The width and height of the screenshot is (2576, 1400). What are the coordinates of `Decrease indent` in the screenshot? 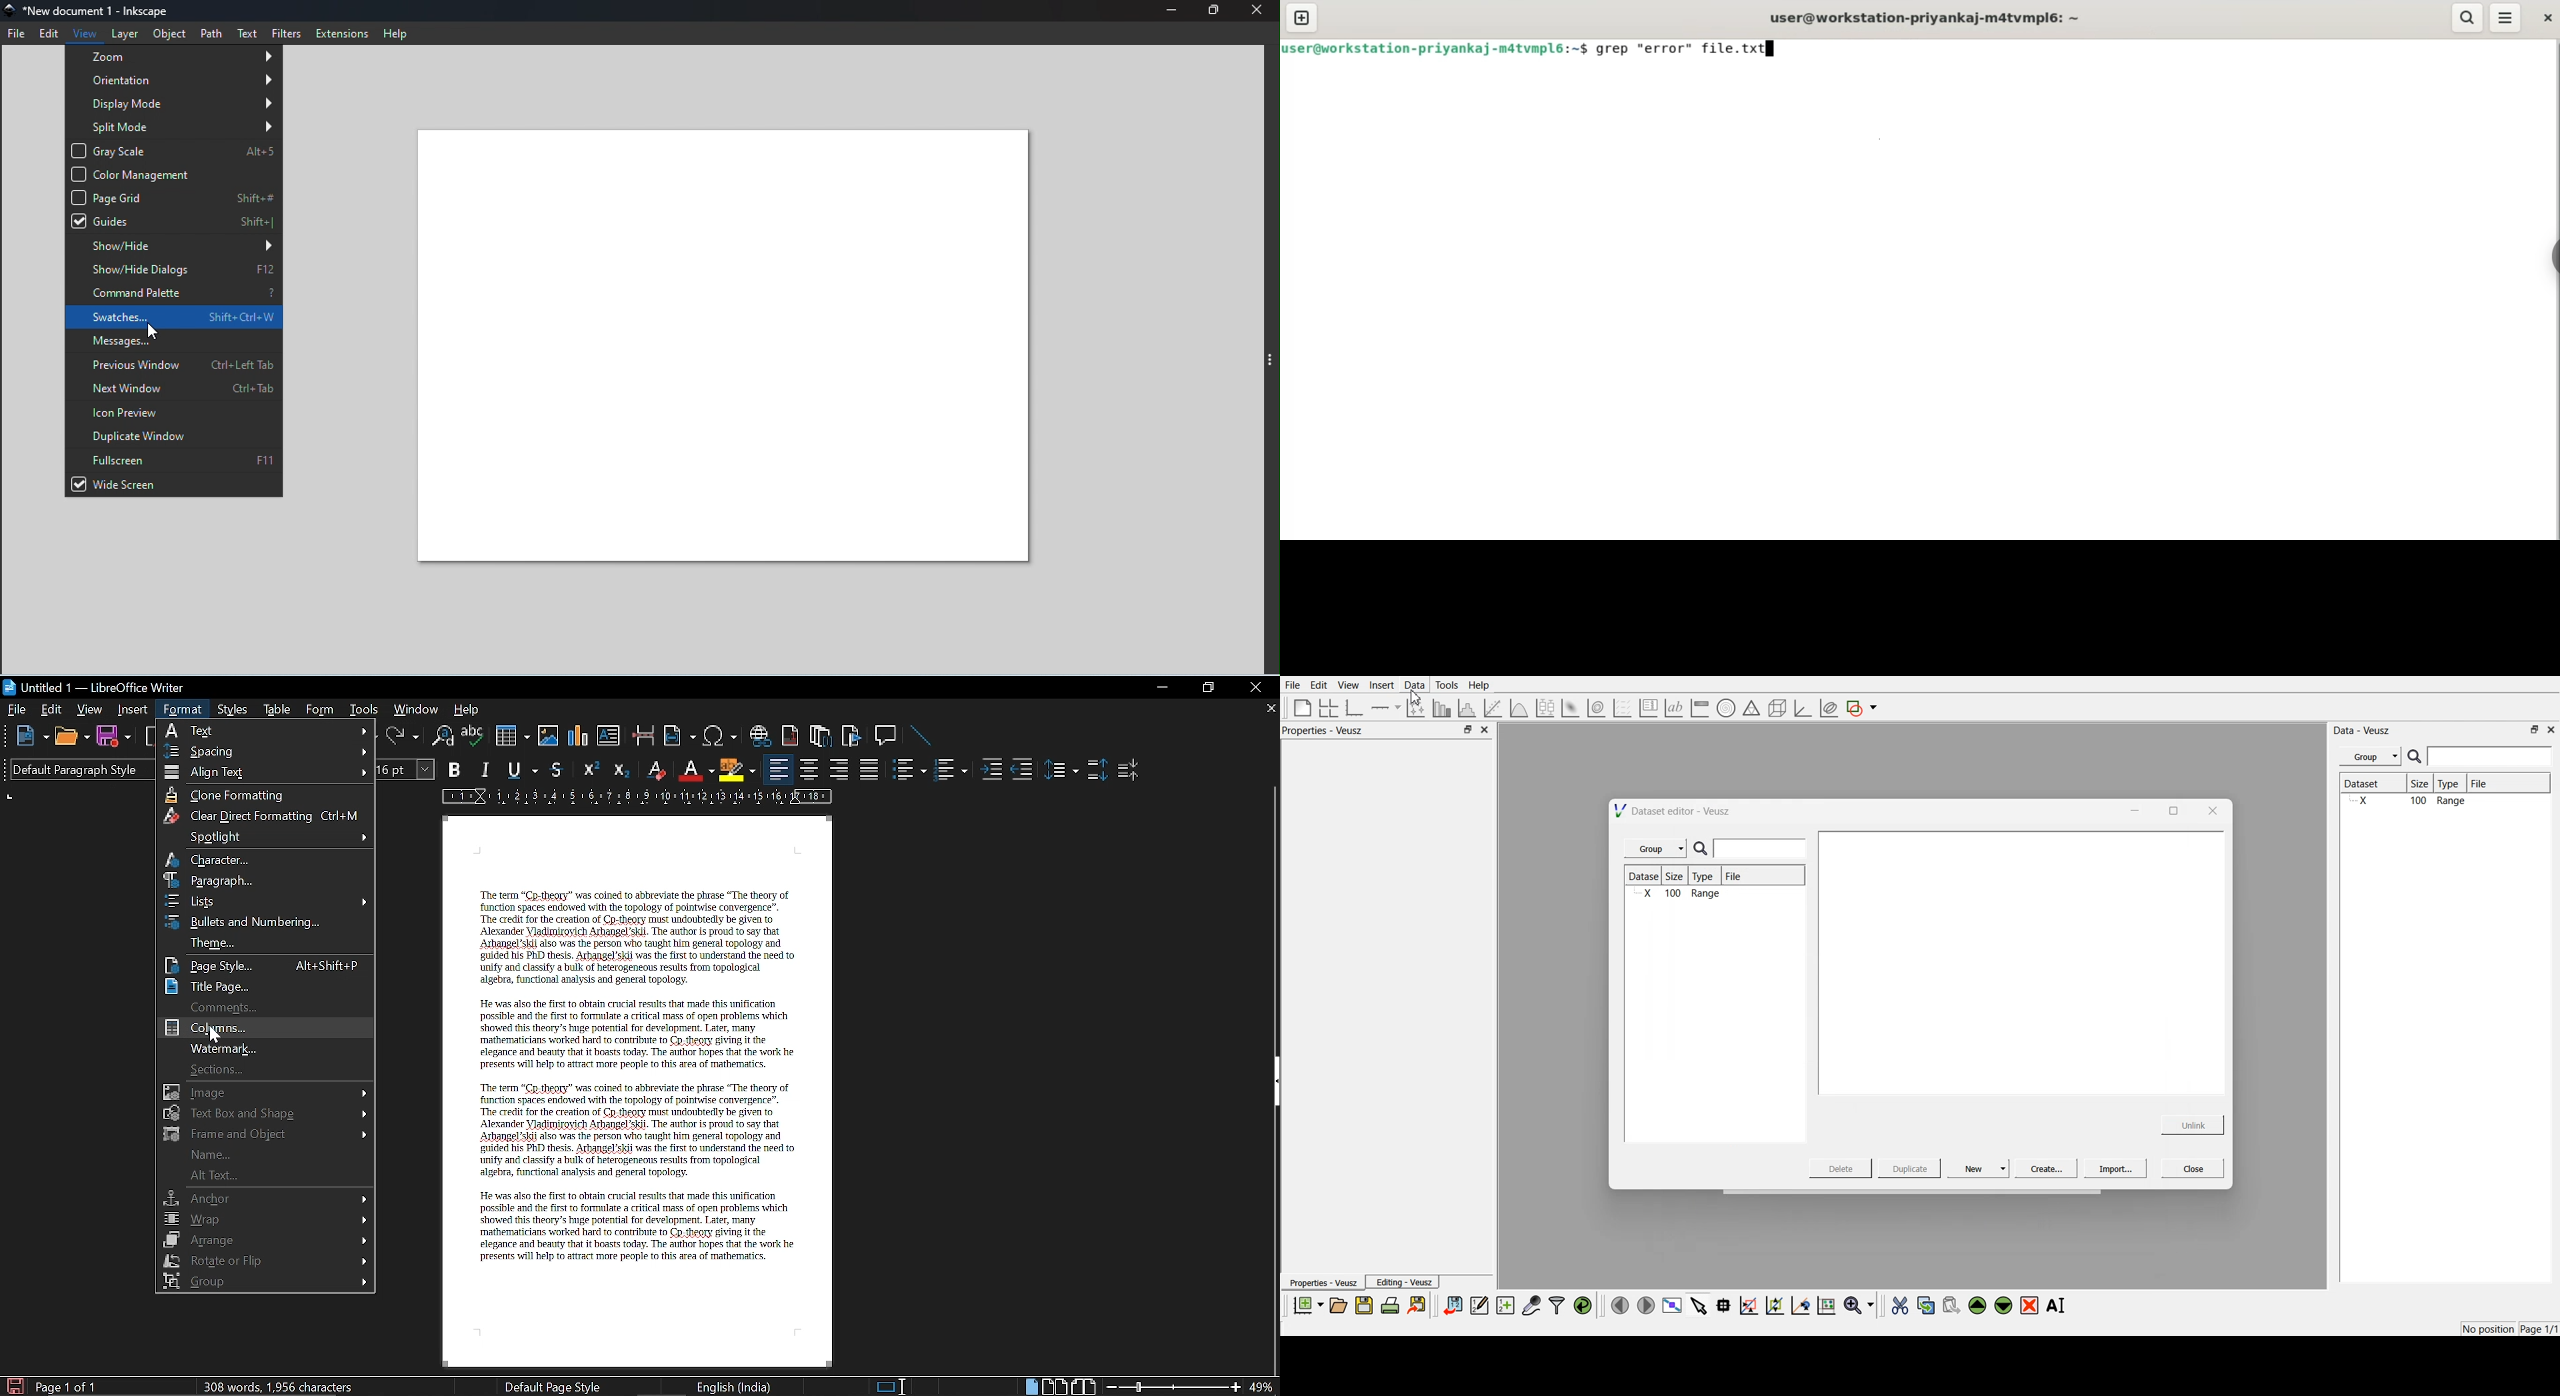 It's located at (1026, 769).